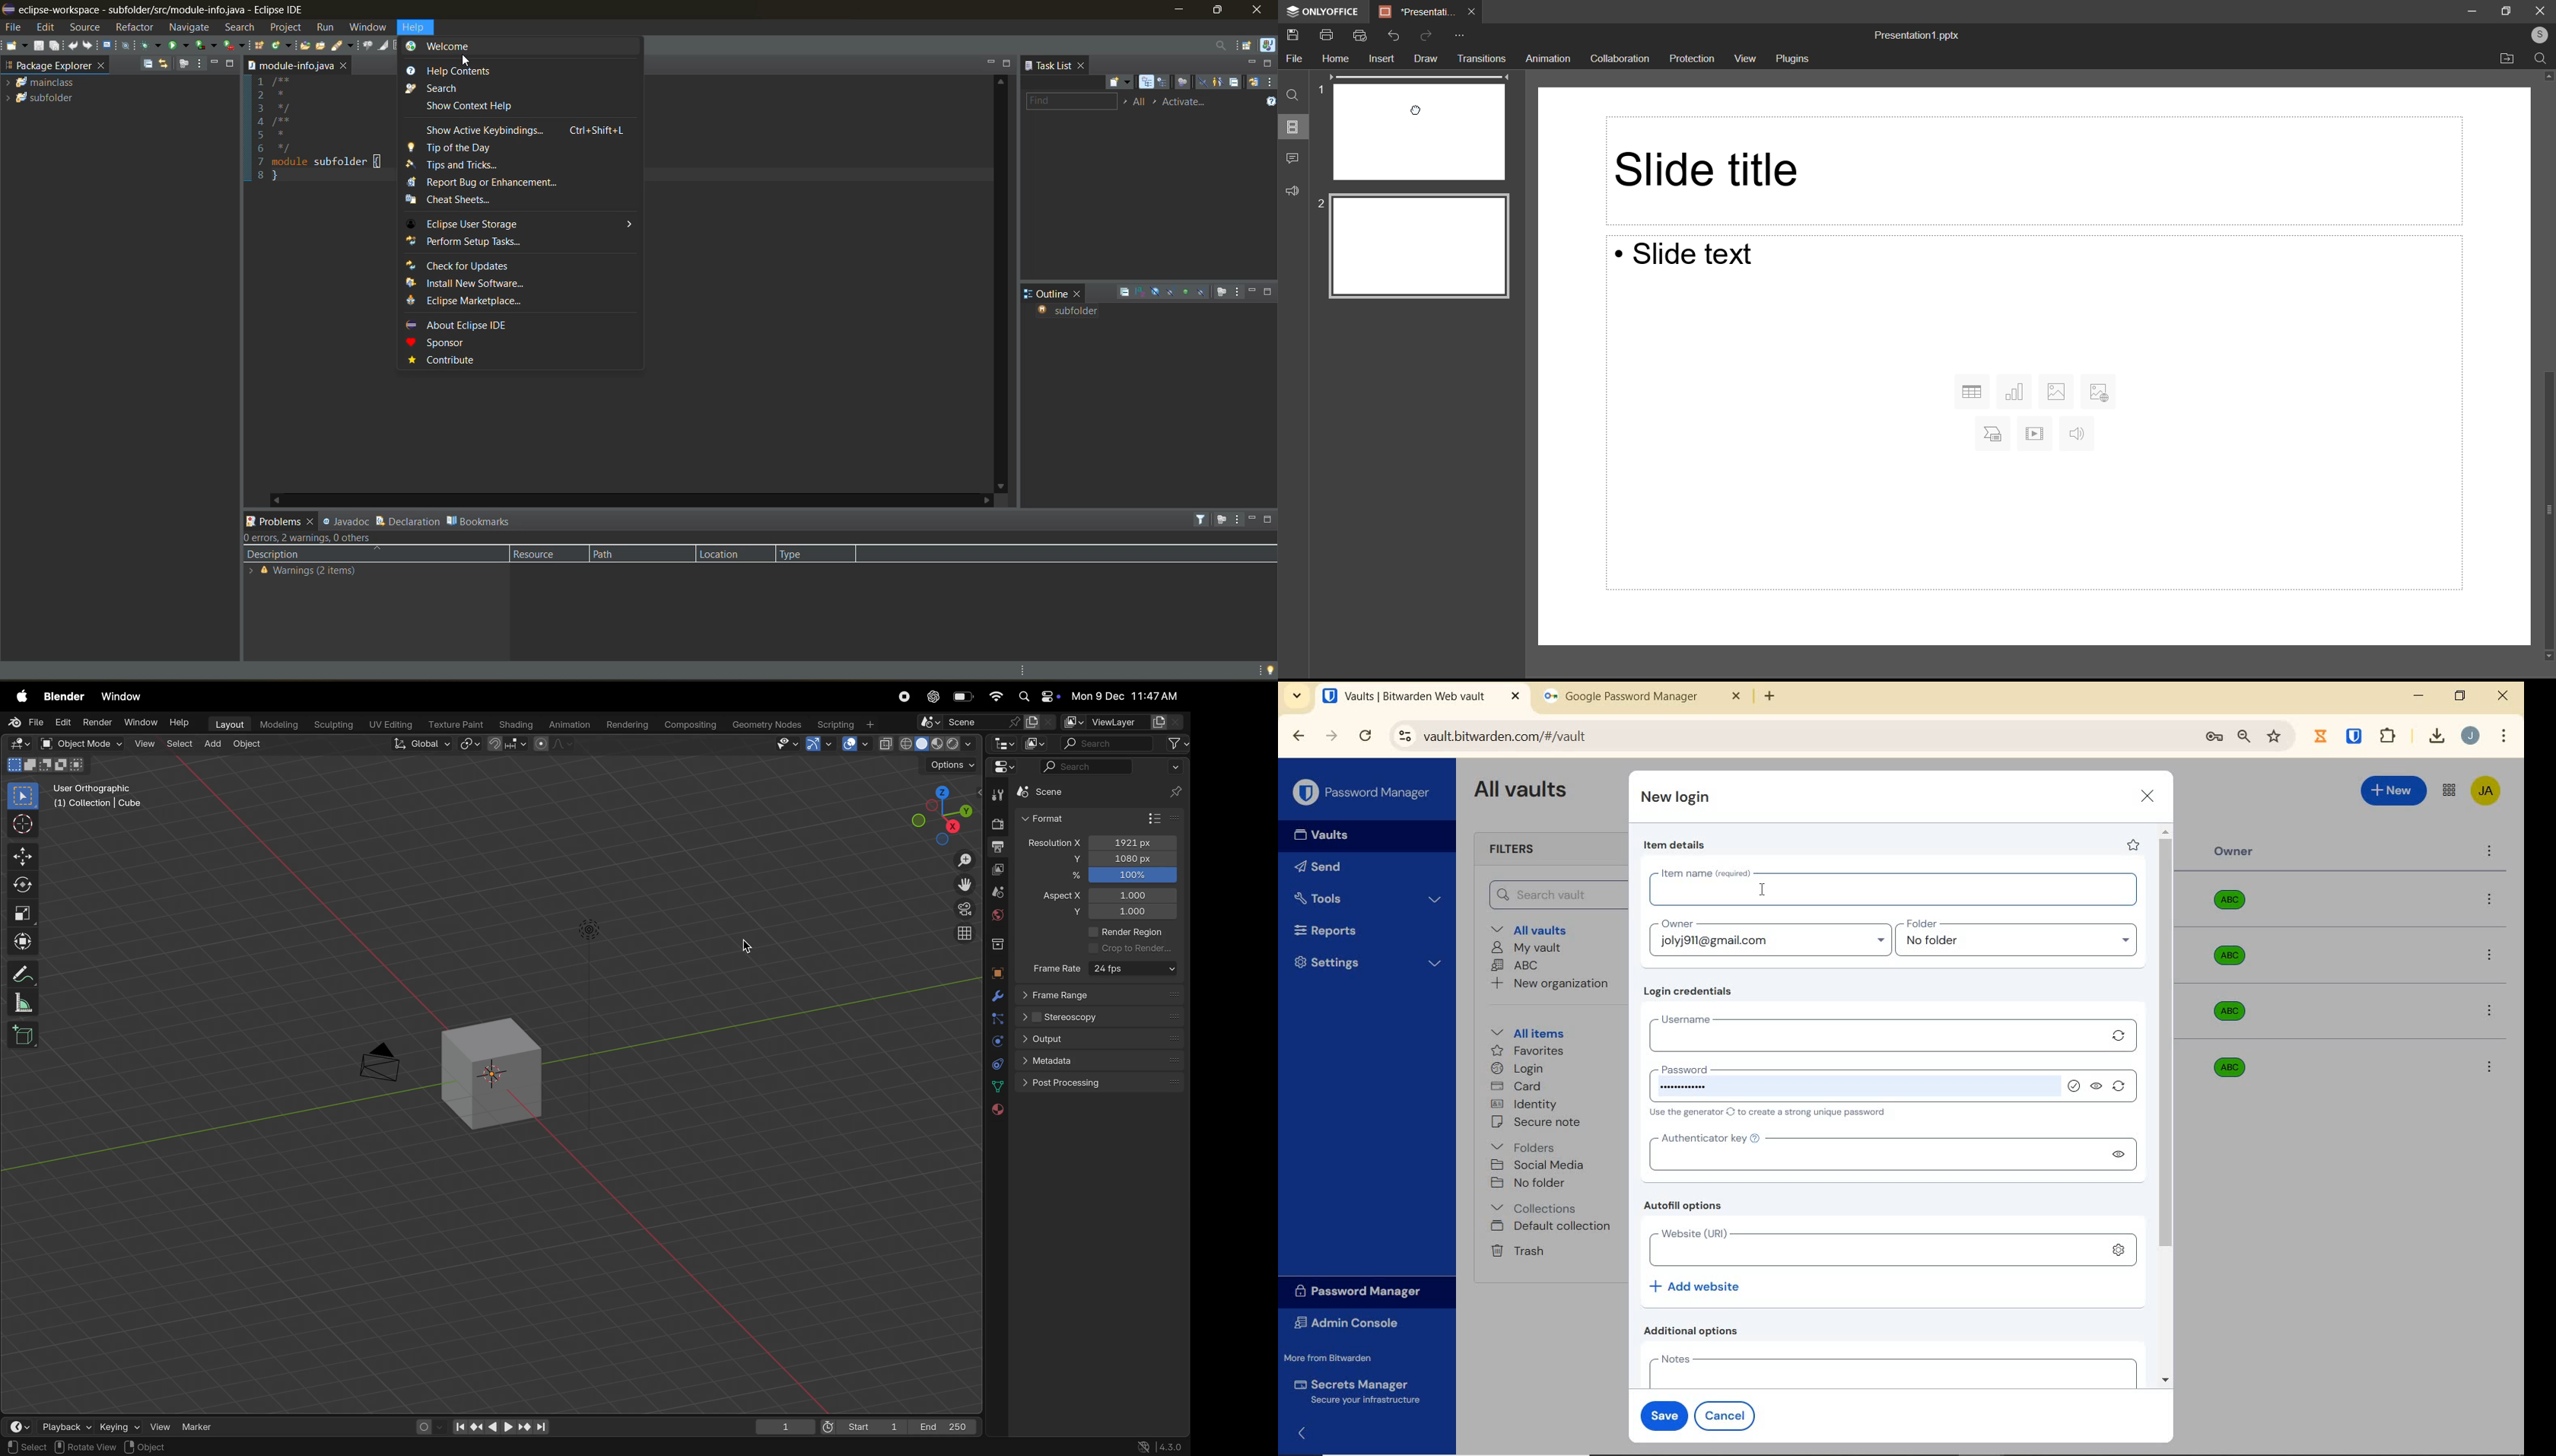  What do you see at coordinates (1126, 695) in the screenshot?
I see `date and time` at bounding box center [1126, 695].